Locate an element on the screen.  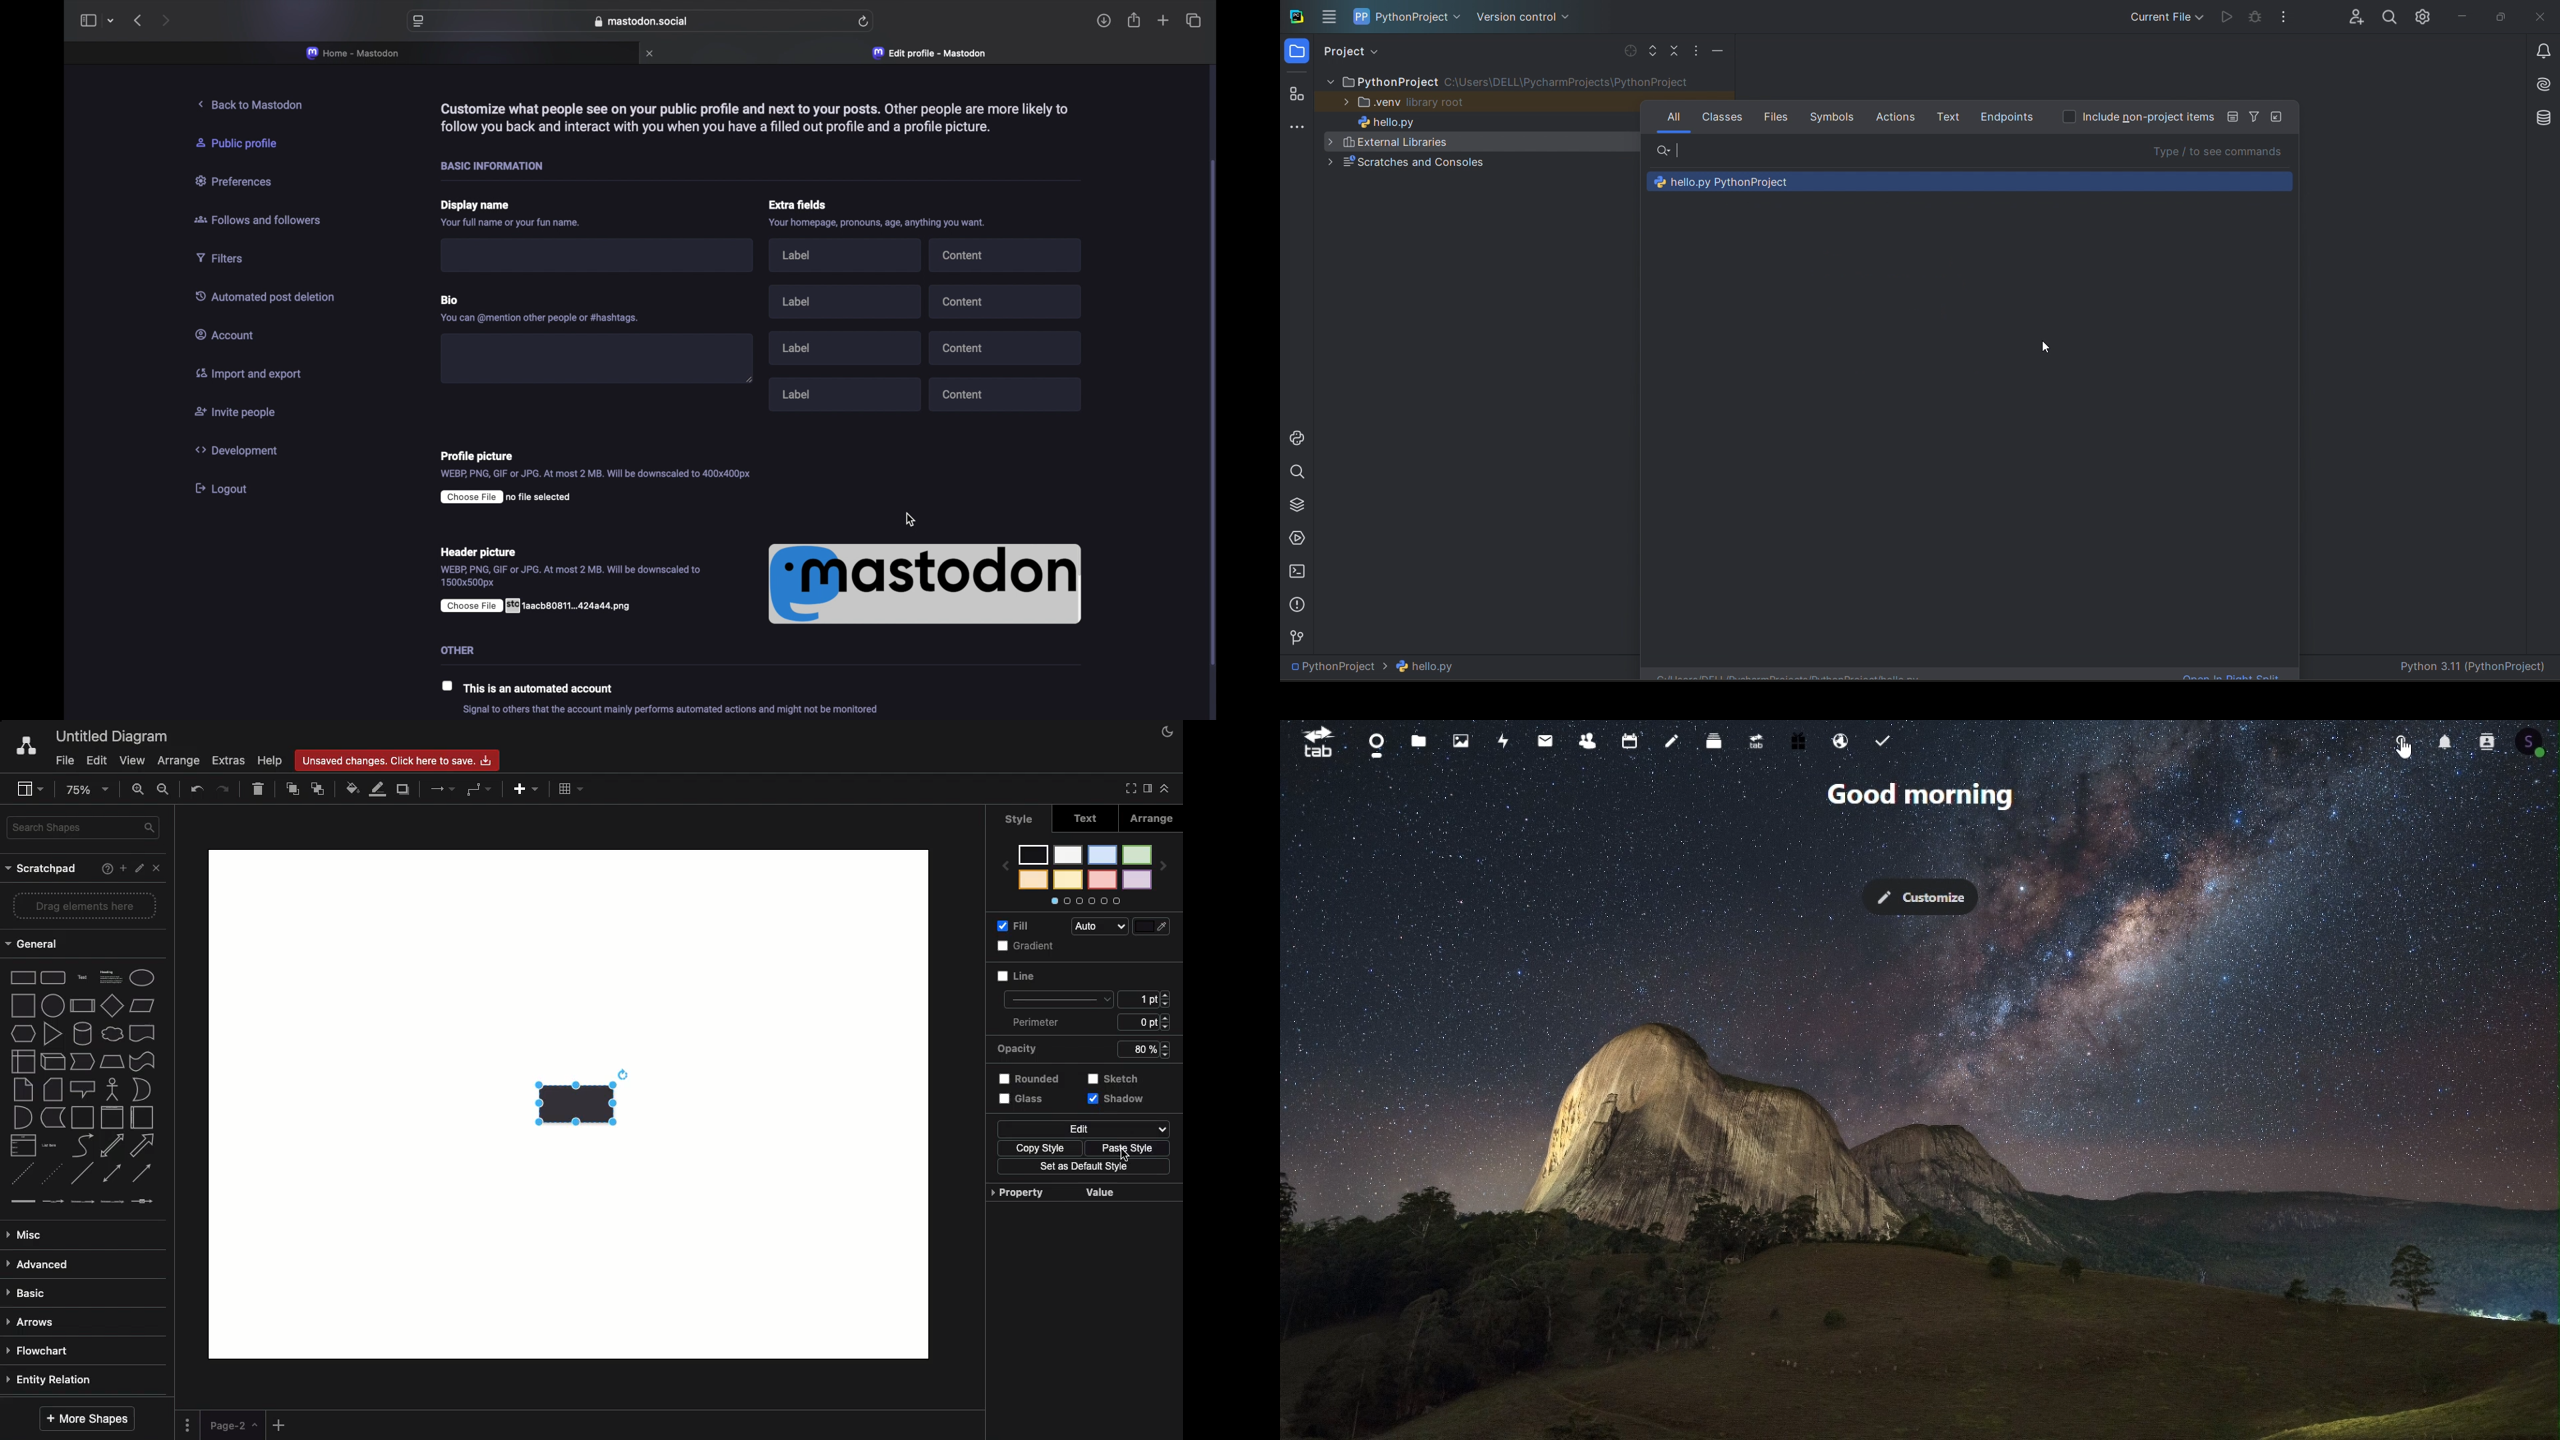
Rounded rectangle is located at coordinates (55, 979).